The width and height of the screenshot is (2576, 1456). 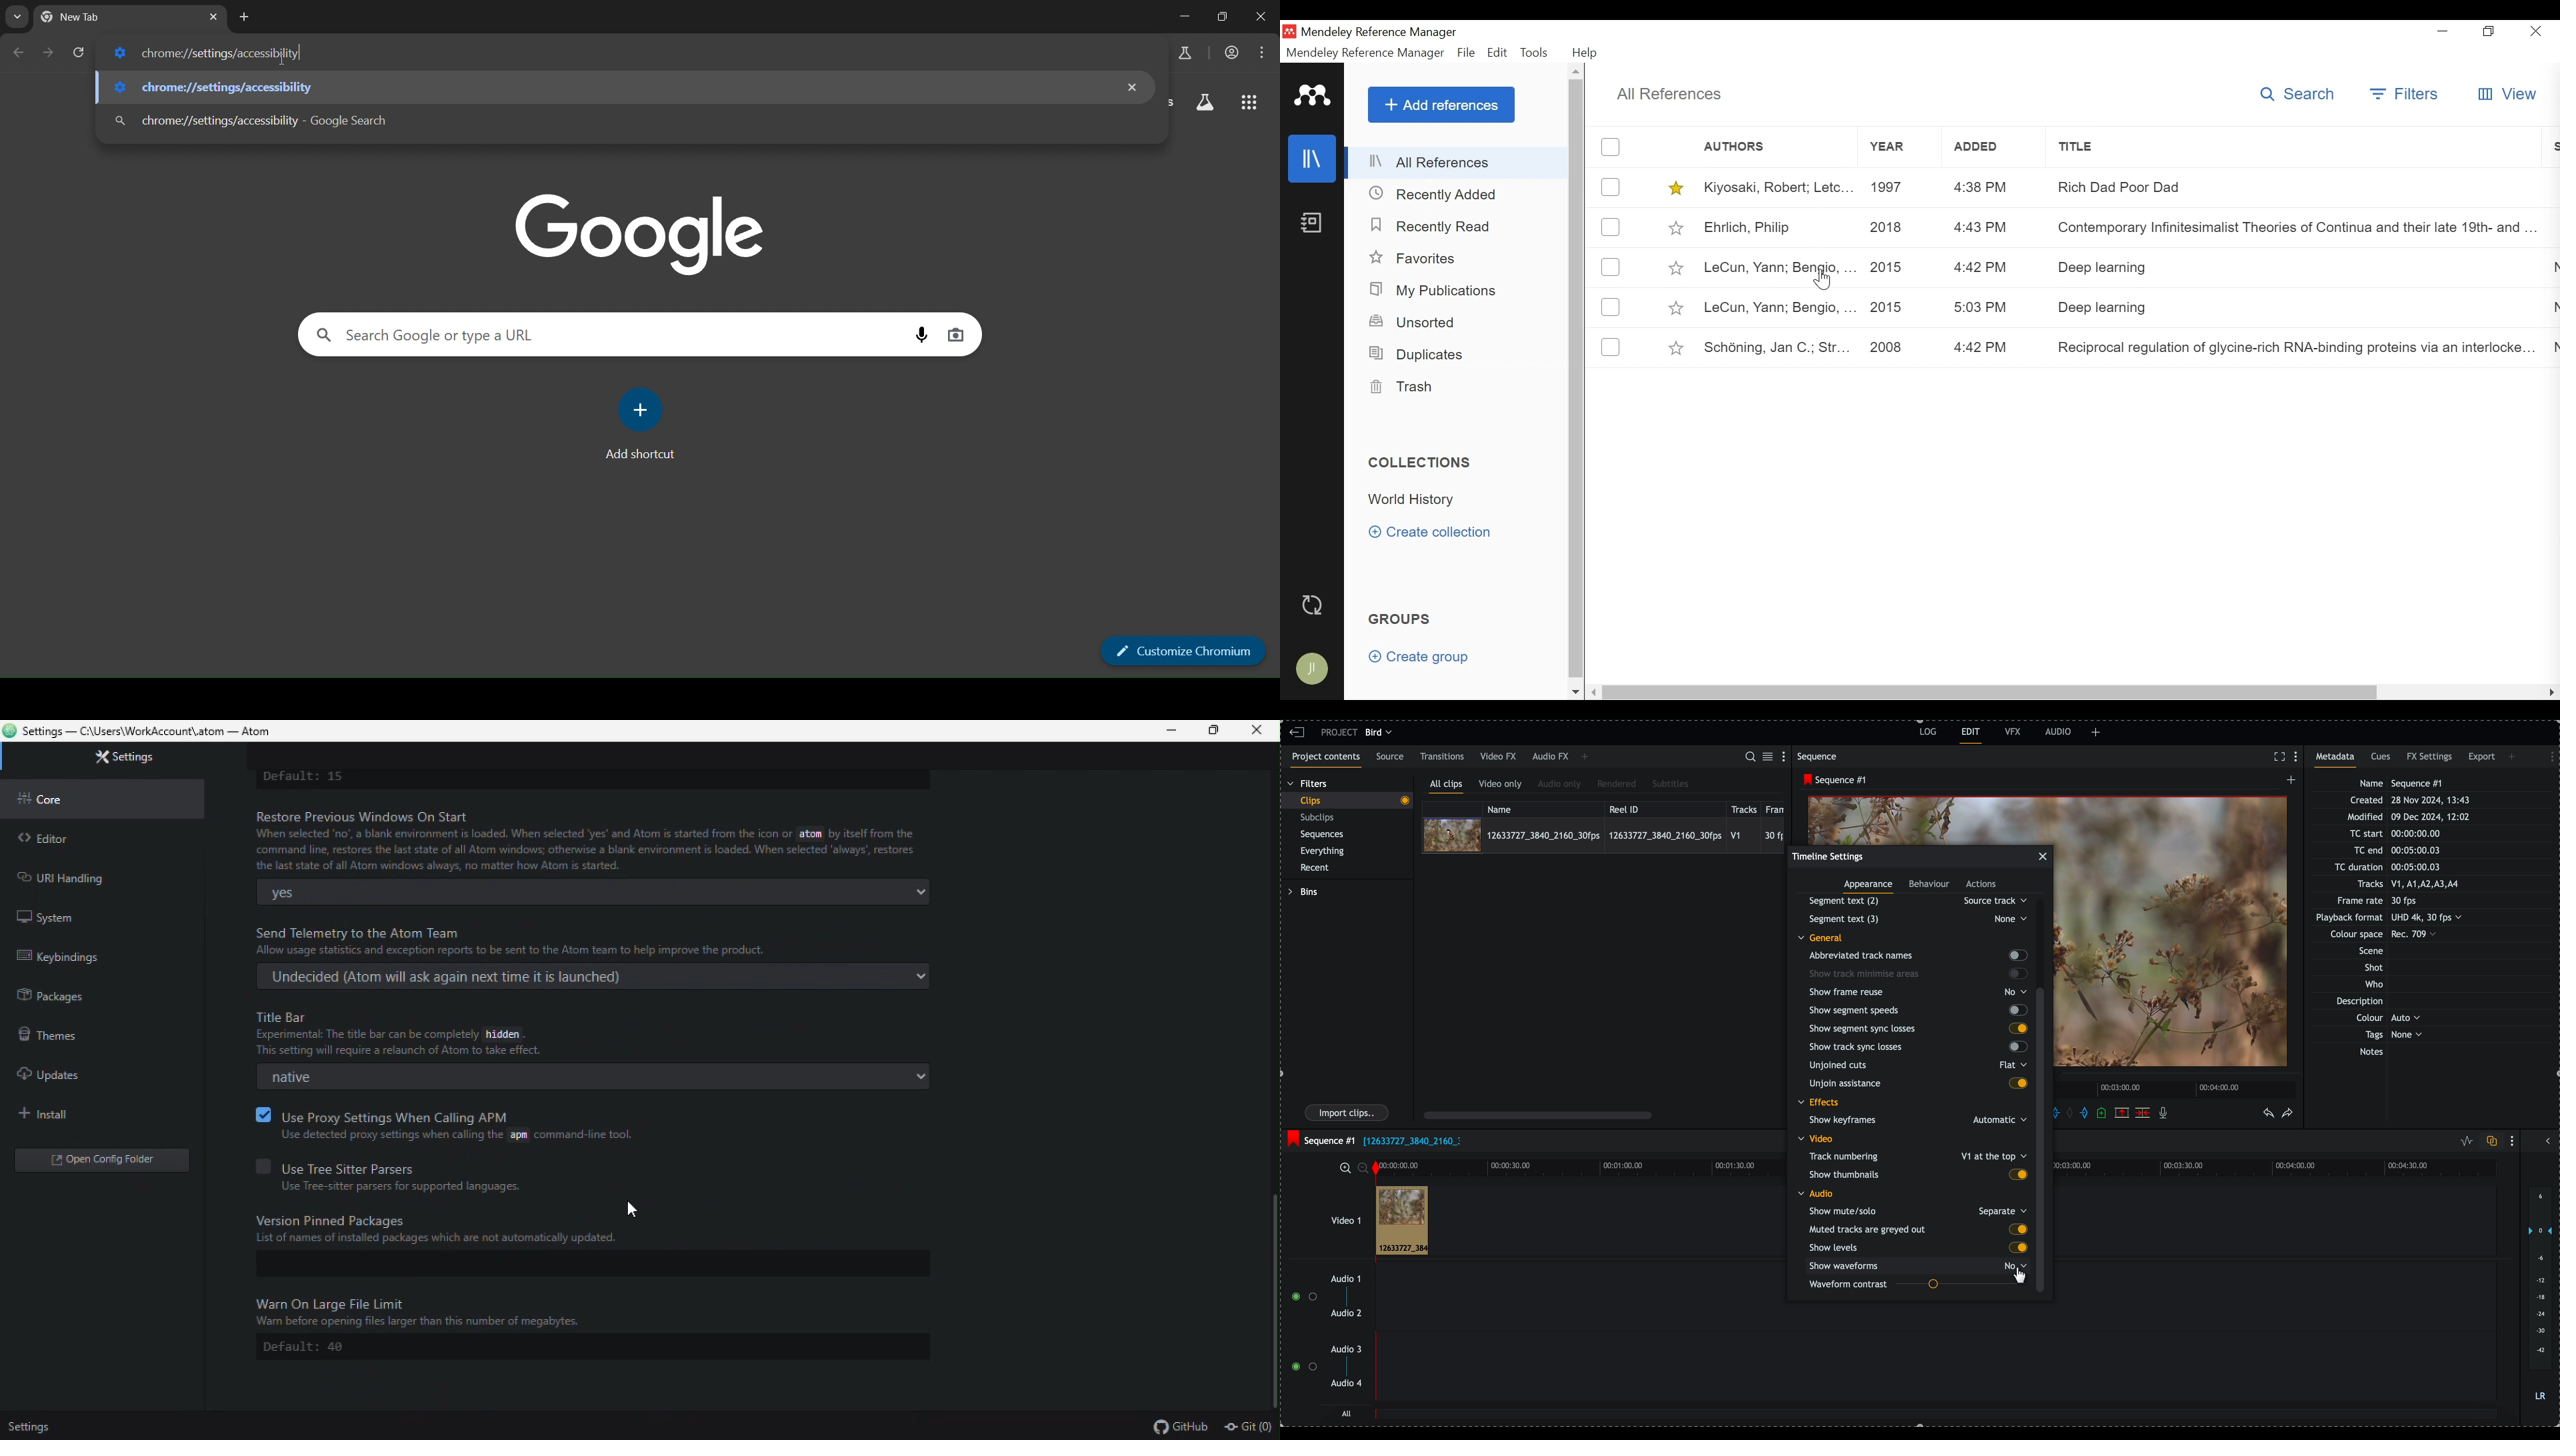 What do you see at coordinates (2301, 145) in the screenshot?
I see `Title` at bounding box center [2301, 145].